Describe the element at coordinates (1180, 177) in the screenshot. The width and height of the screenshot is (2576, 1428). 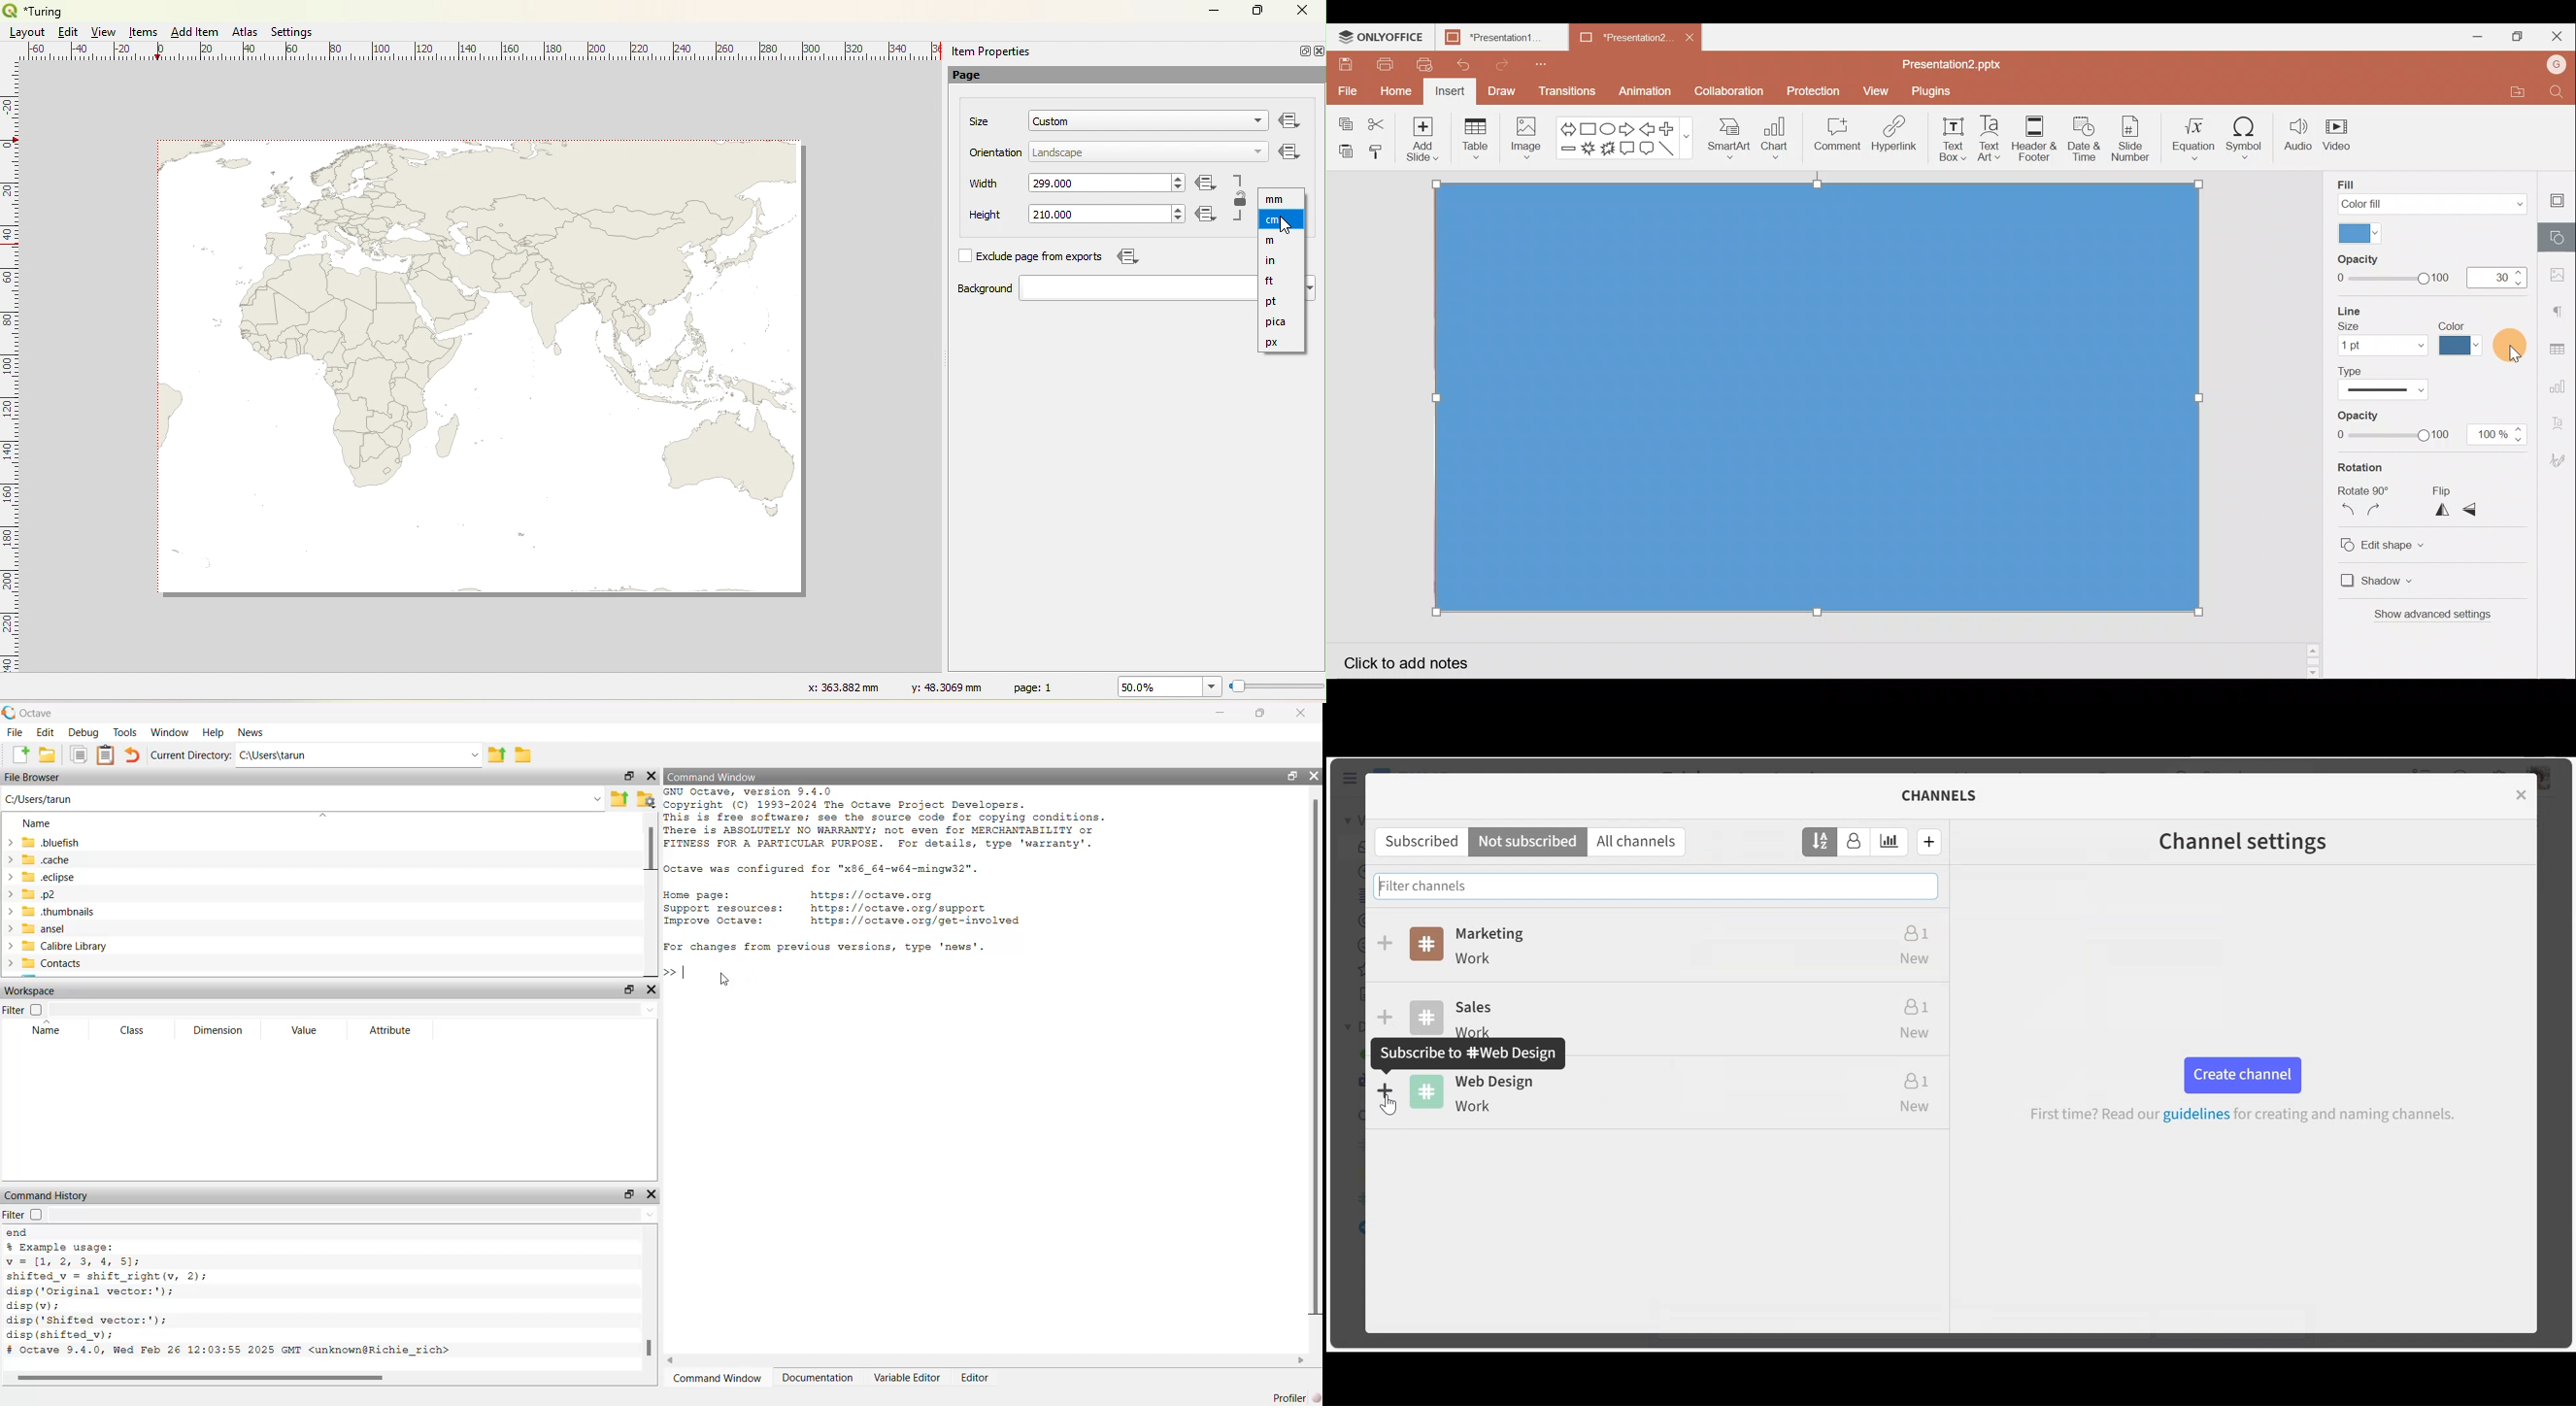
I see `increase` at that location.